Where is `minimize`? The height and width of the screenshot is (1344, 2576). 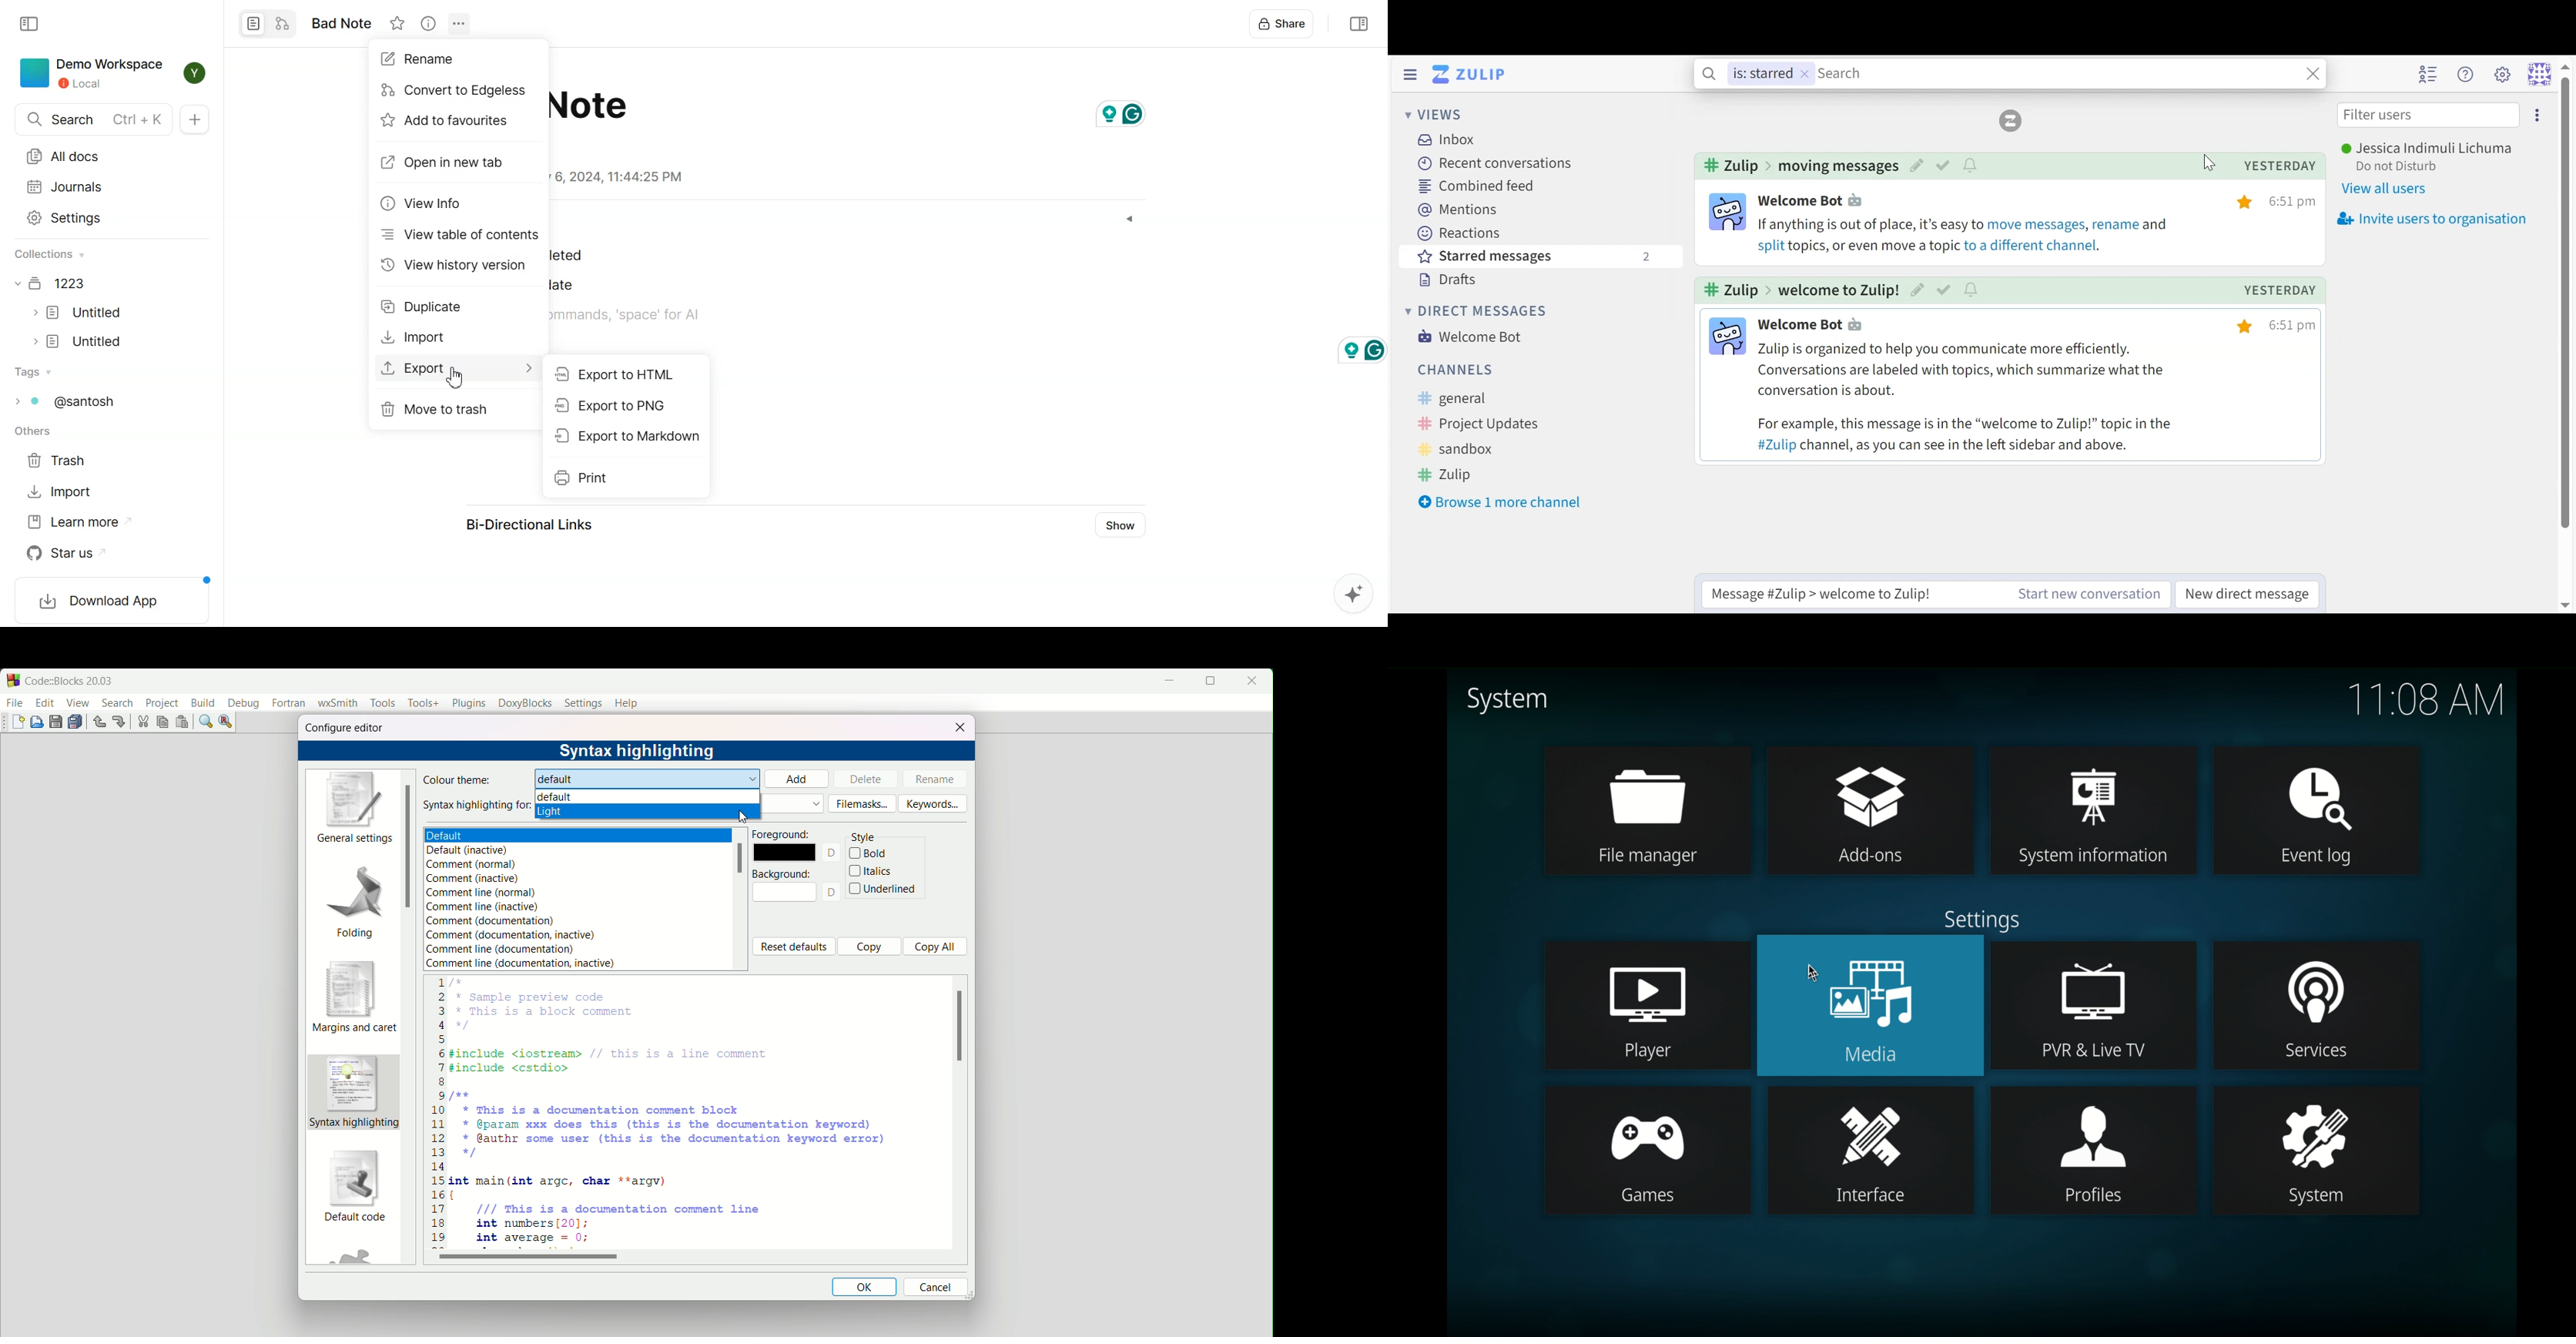
minimize is located at coordinates (1167, 681).